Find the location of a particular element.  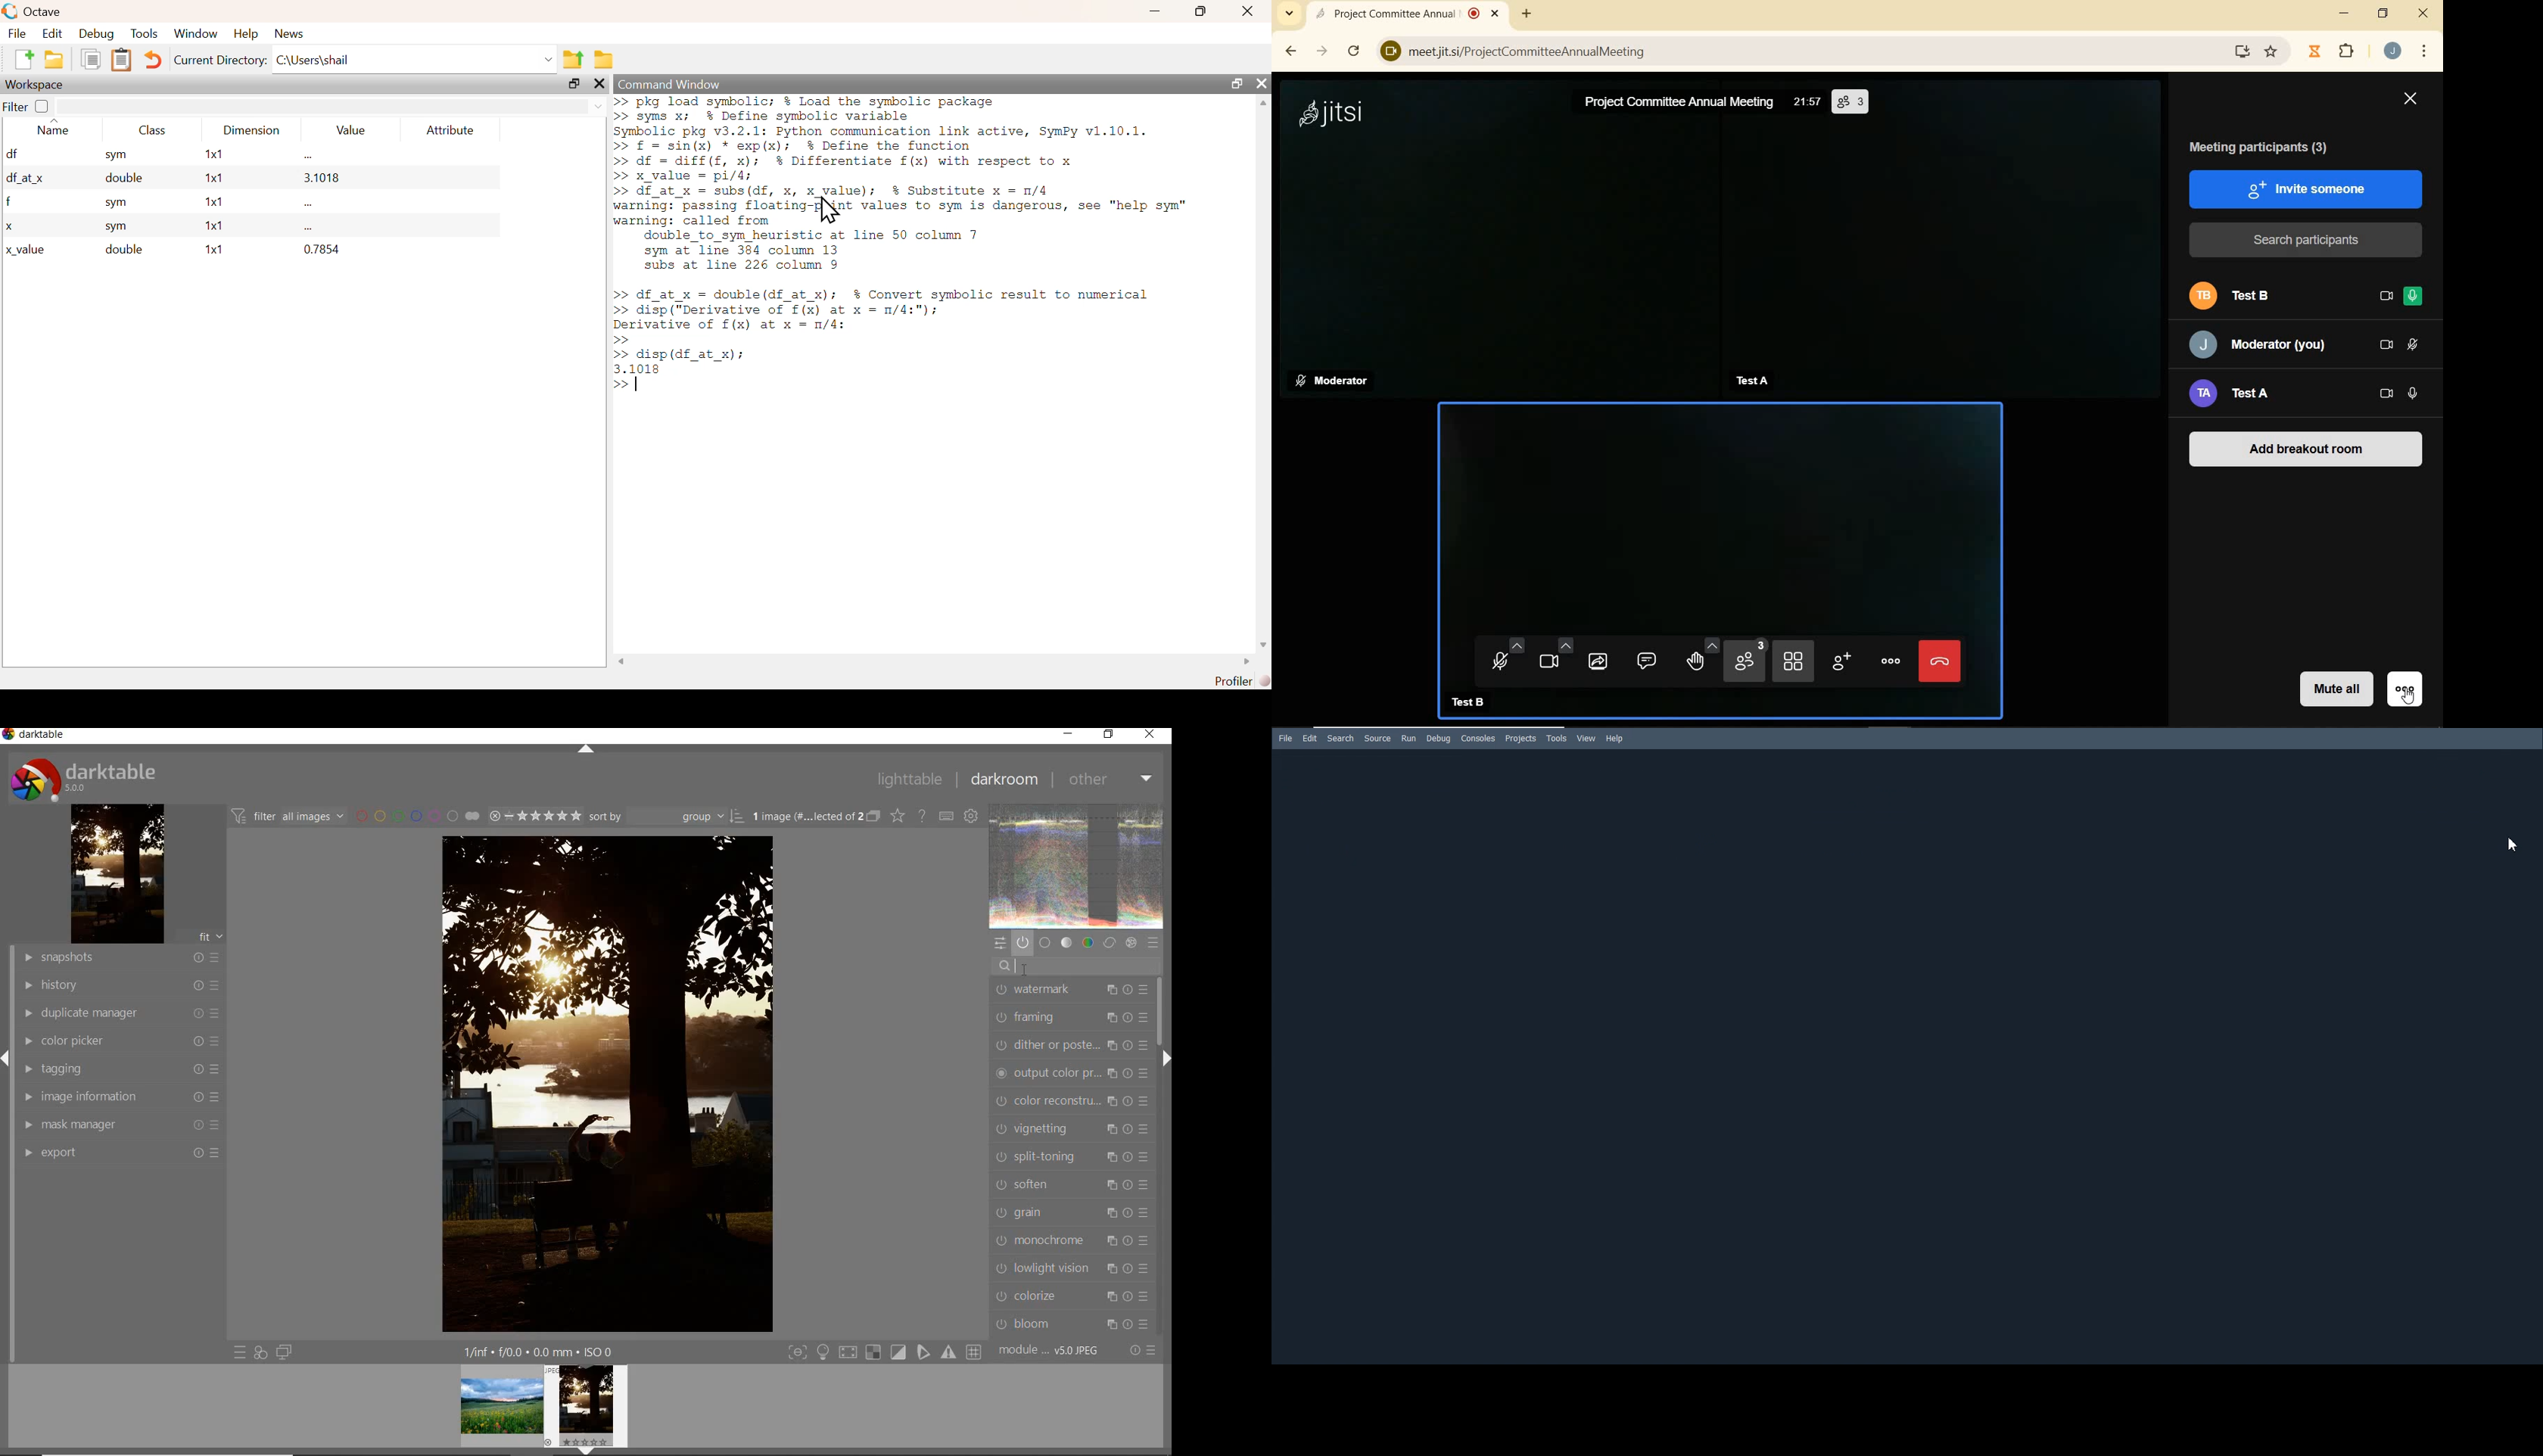

21:47 is located at coordinates (1808, 102).